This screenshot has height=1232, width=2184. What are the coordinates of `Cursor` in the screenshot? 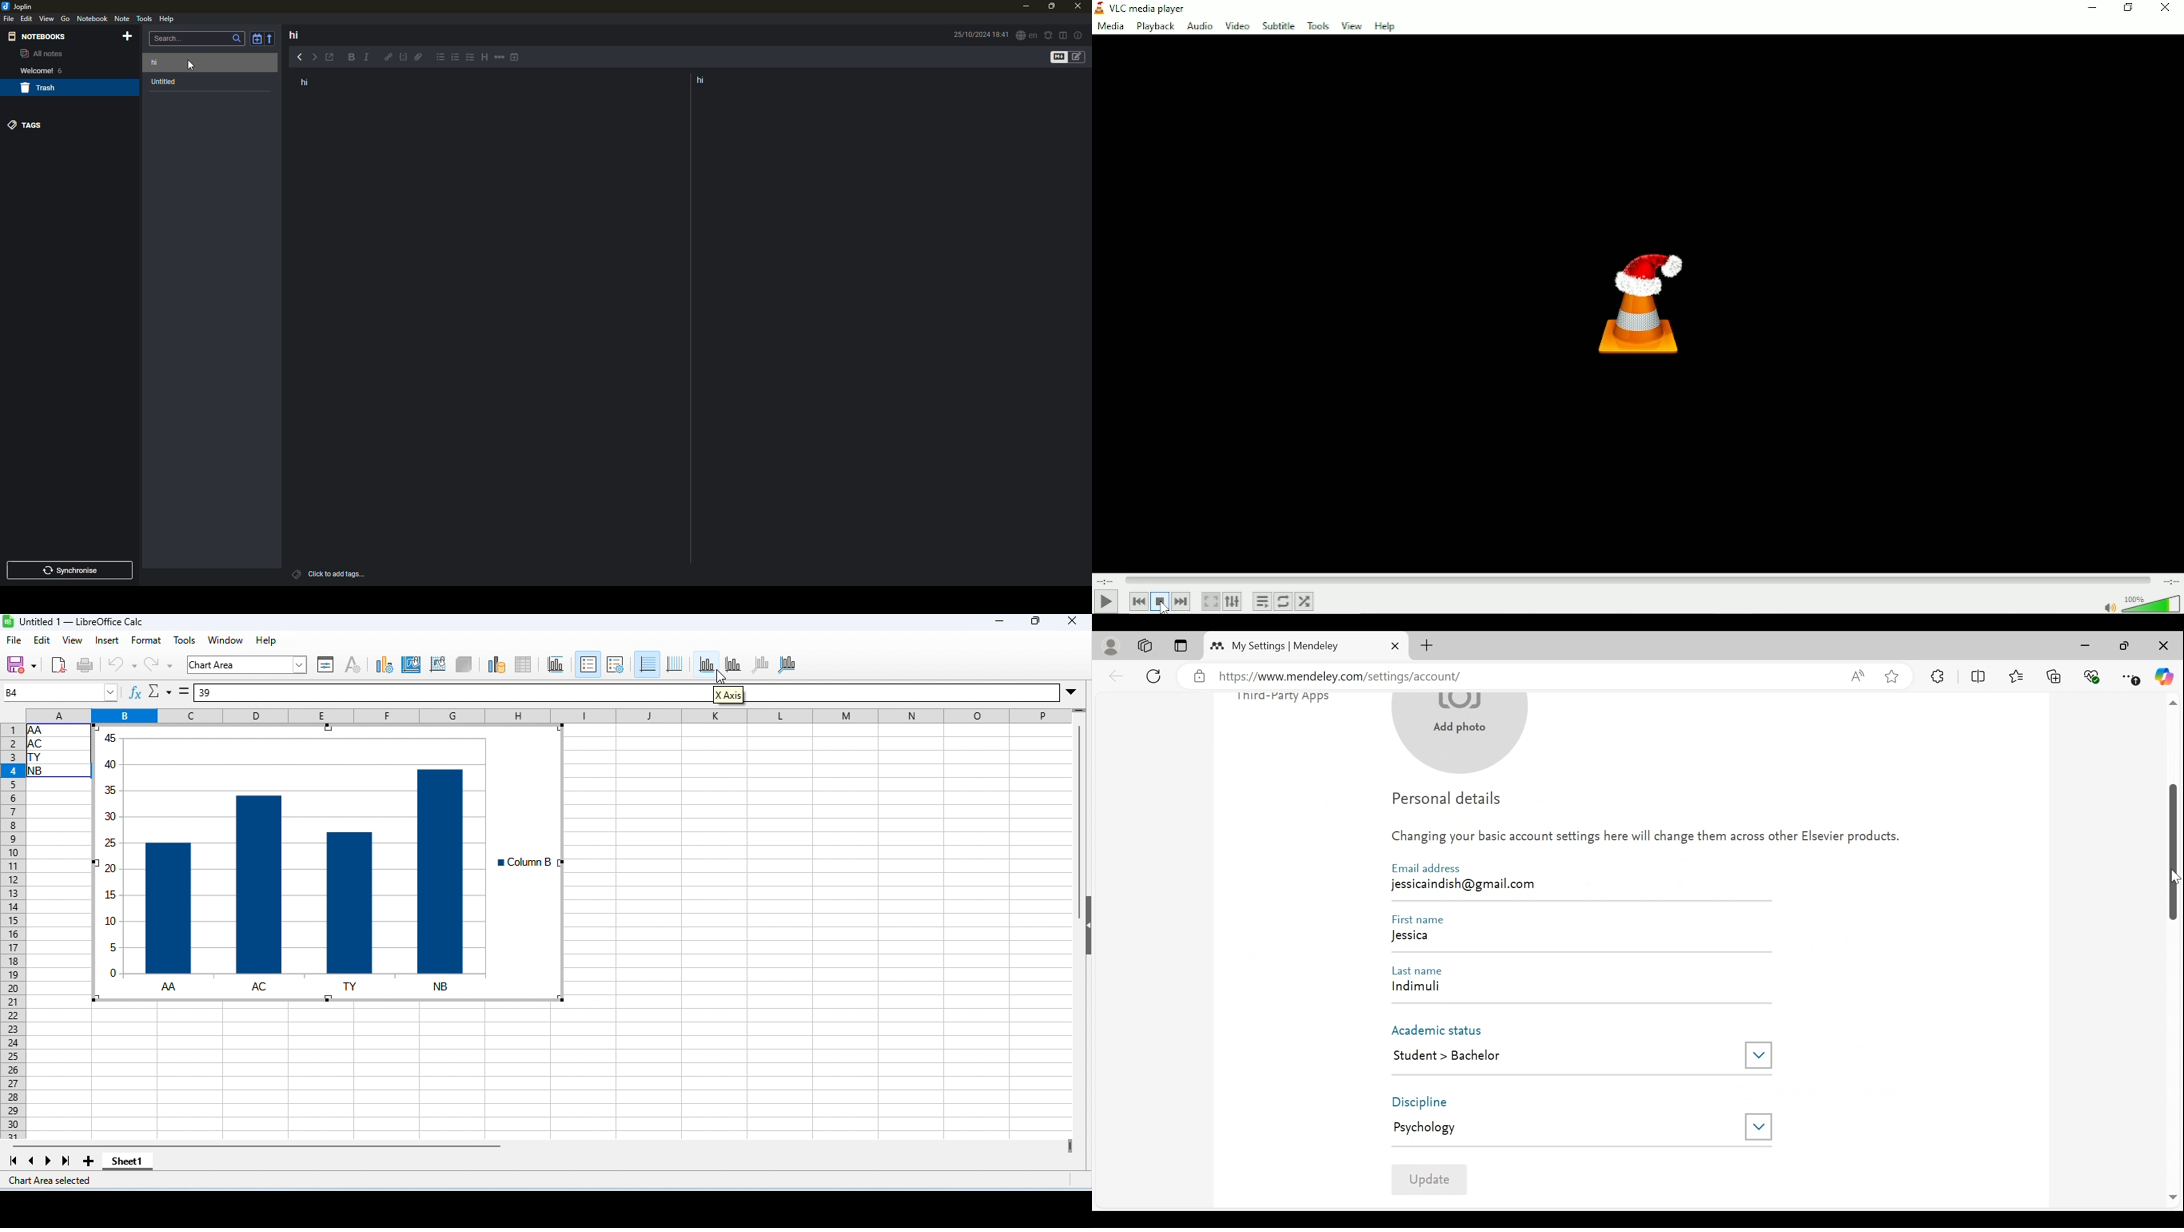 It's located at (1165, 606).